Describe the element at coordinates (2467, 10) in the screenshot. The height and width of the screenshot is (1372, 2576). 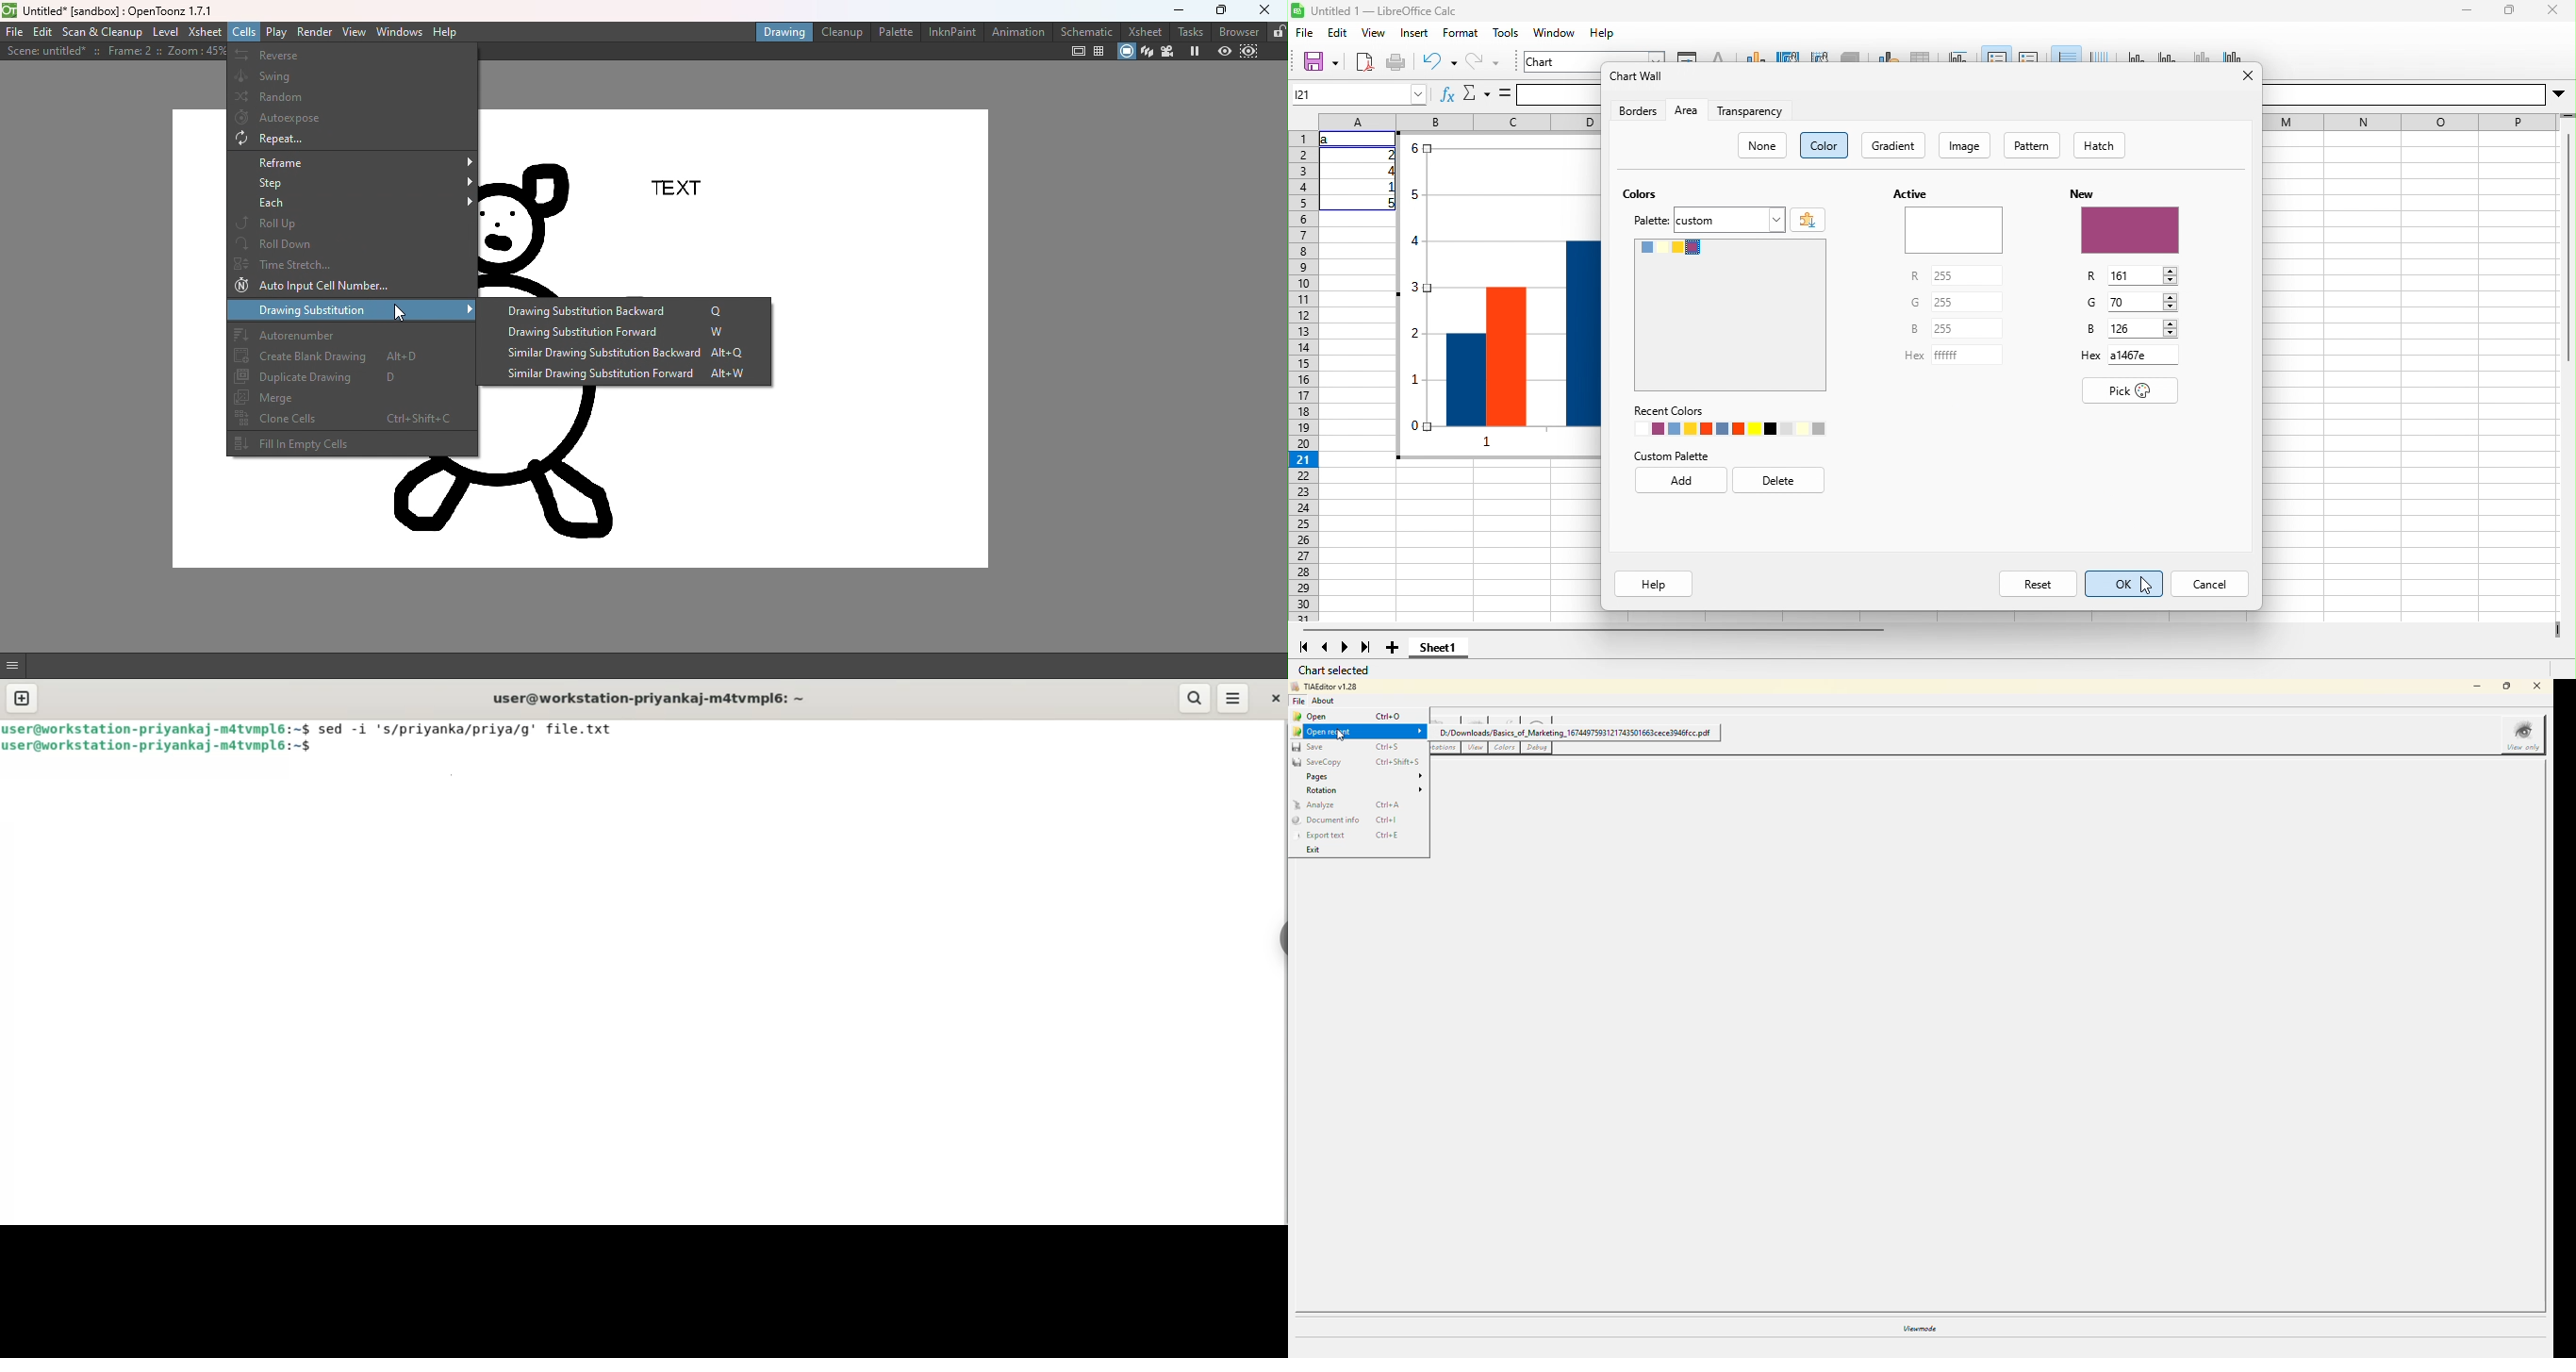
I see `minimize` at that location.